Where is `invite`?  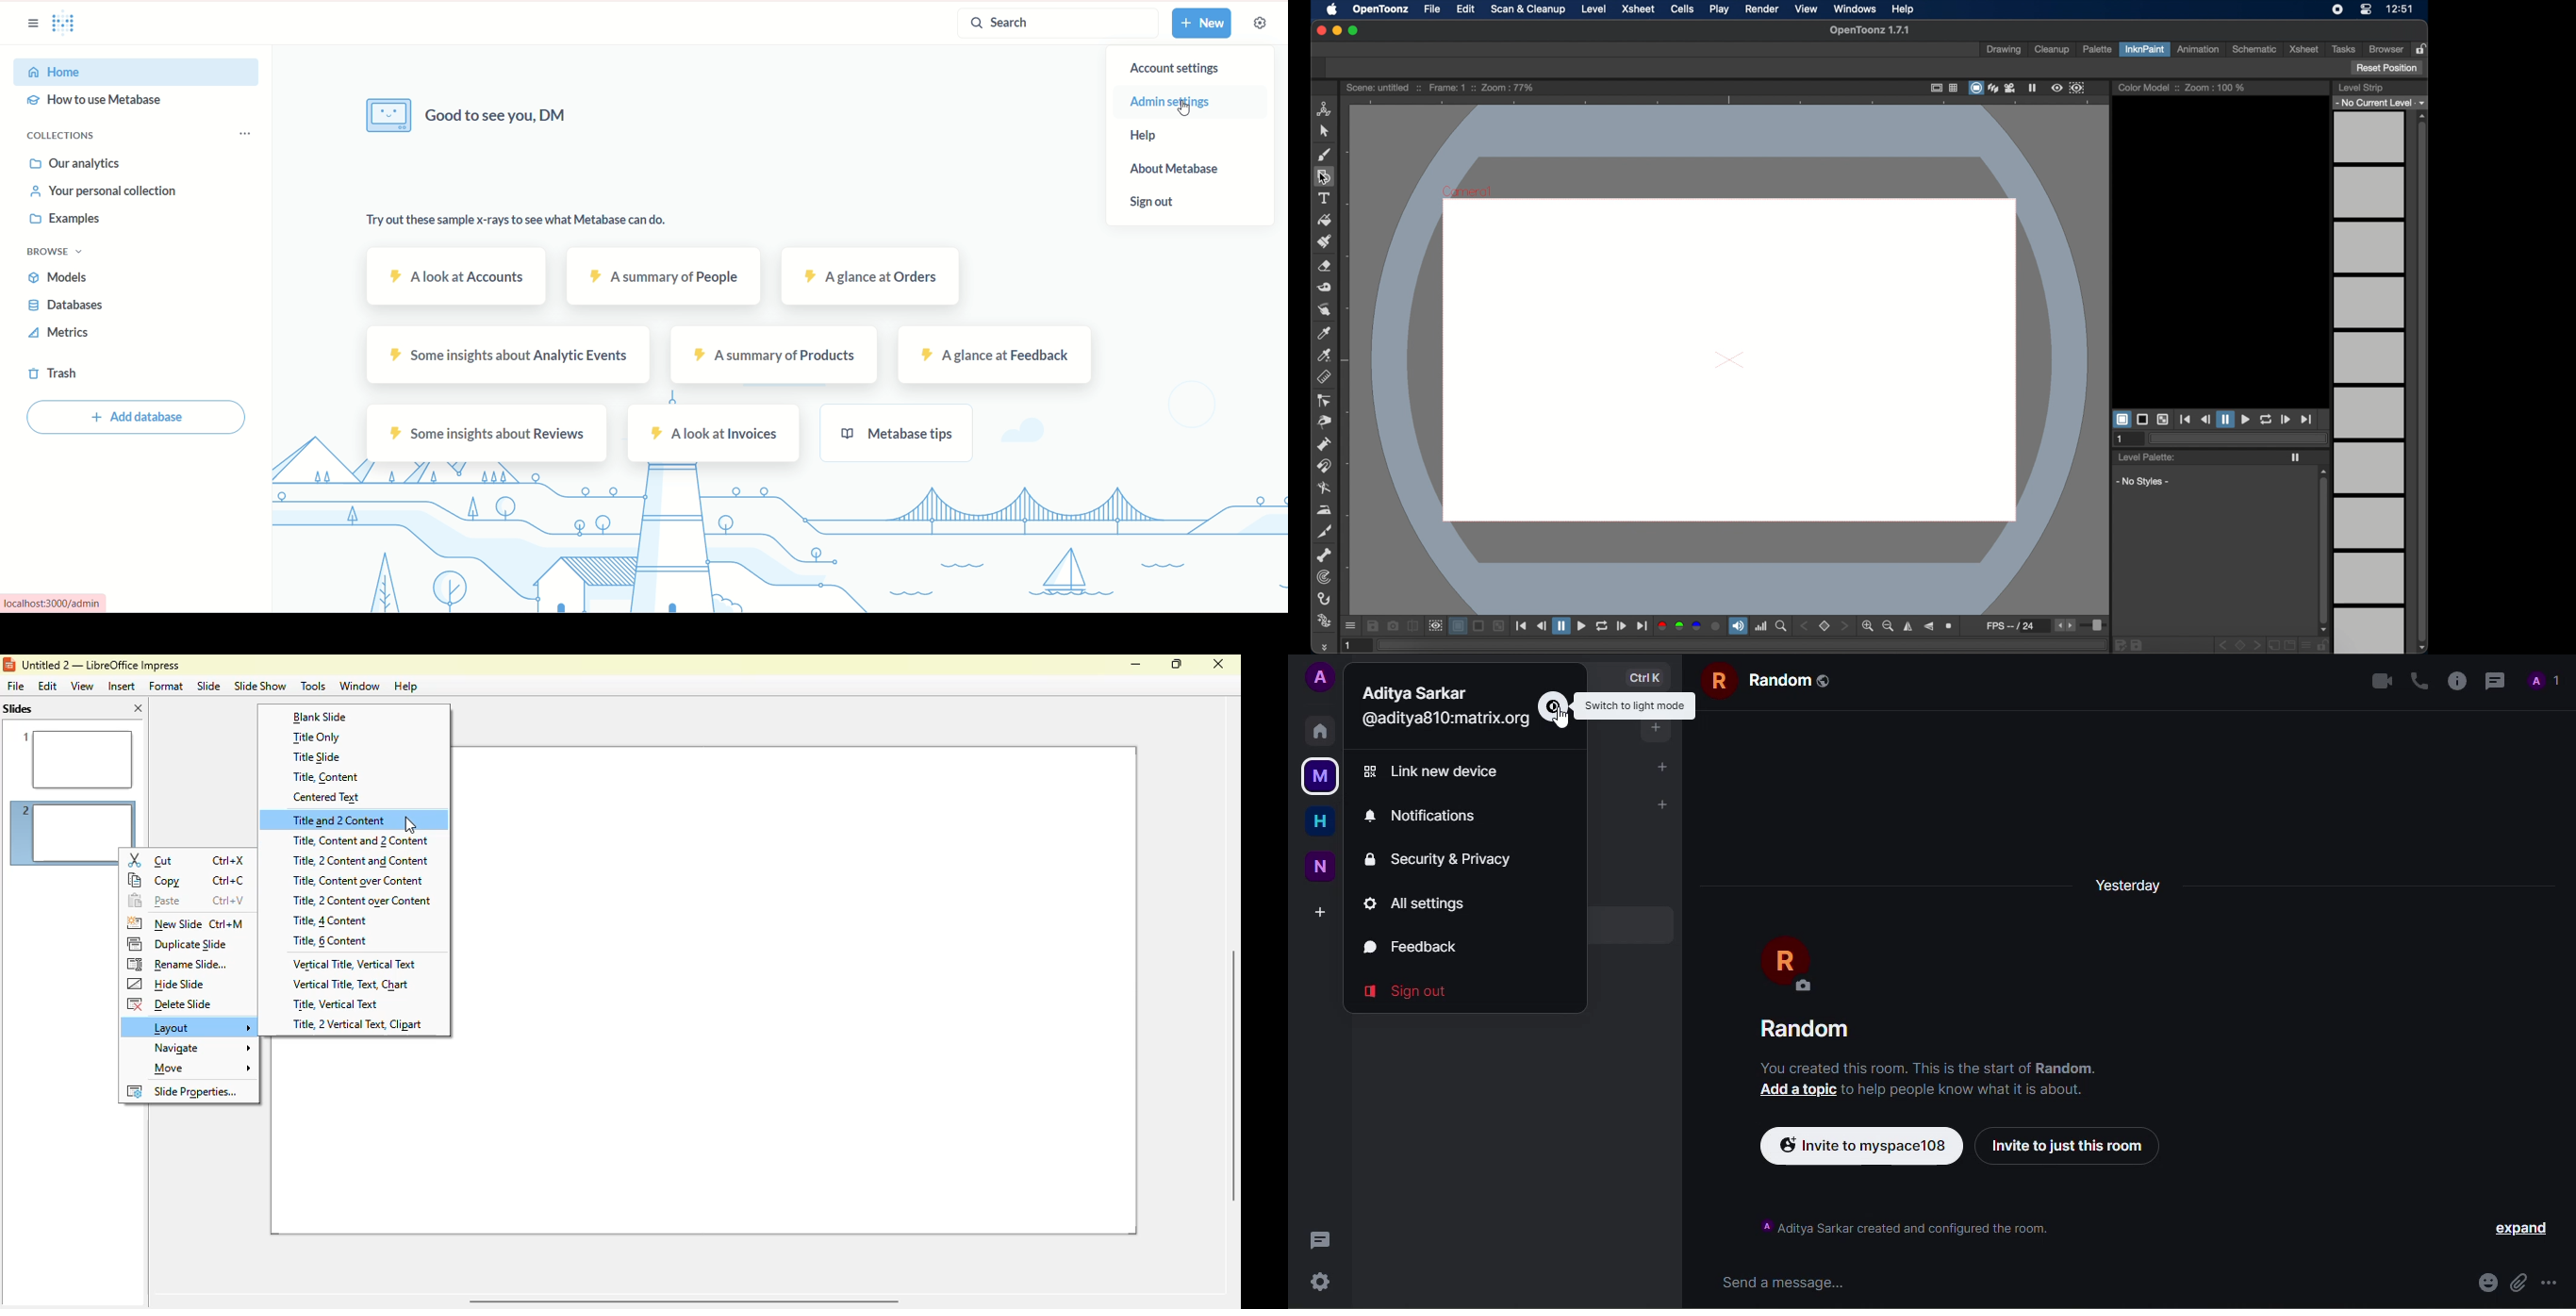
invite is located at coordinates (2069, 1144).